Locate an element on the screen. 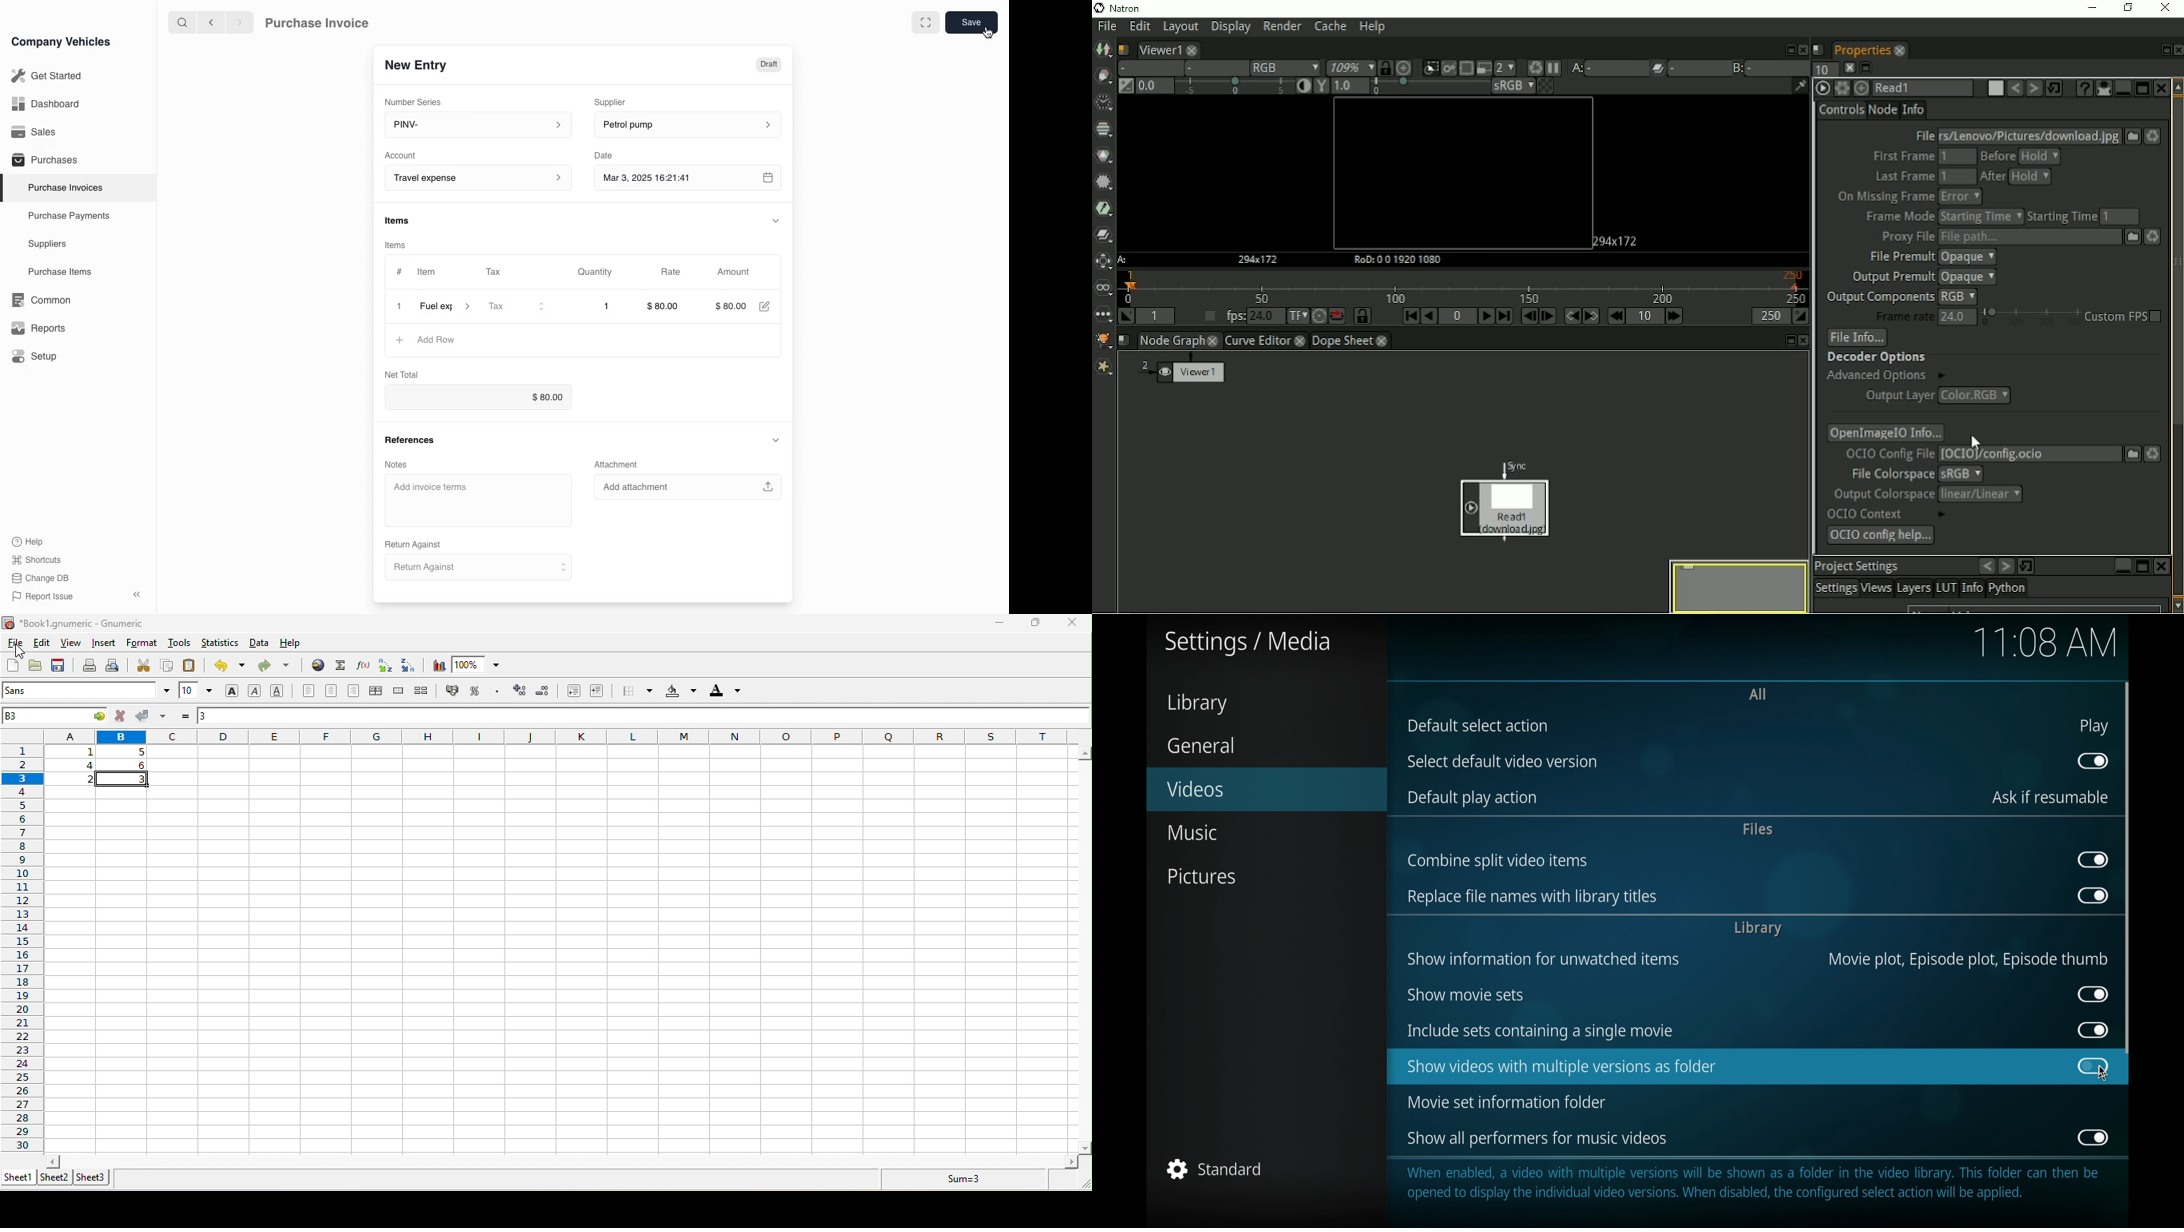 This screenshot has width=2184, height=1232. Get Started is located at coordinates (44, 76).